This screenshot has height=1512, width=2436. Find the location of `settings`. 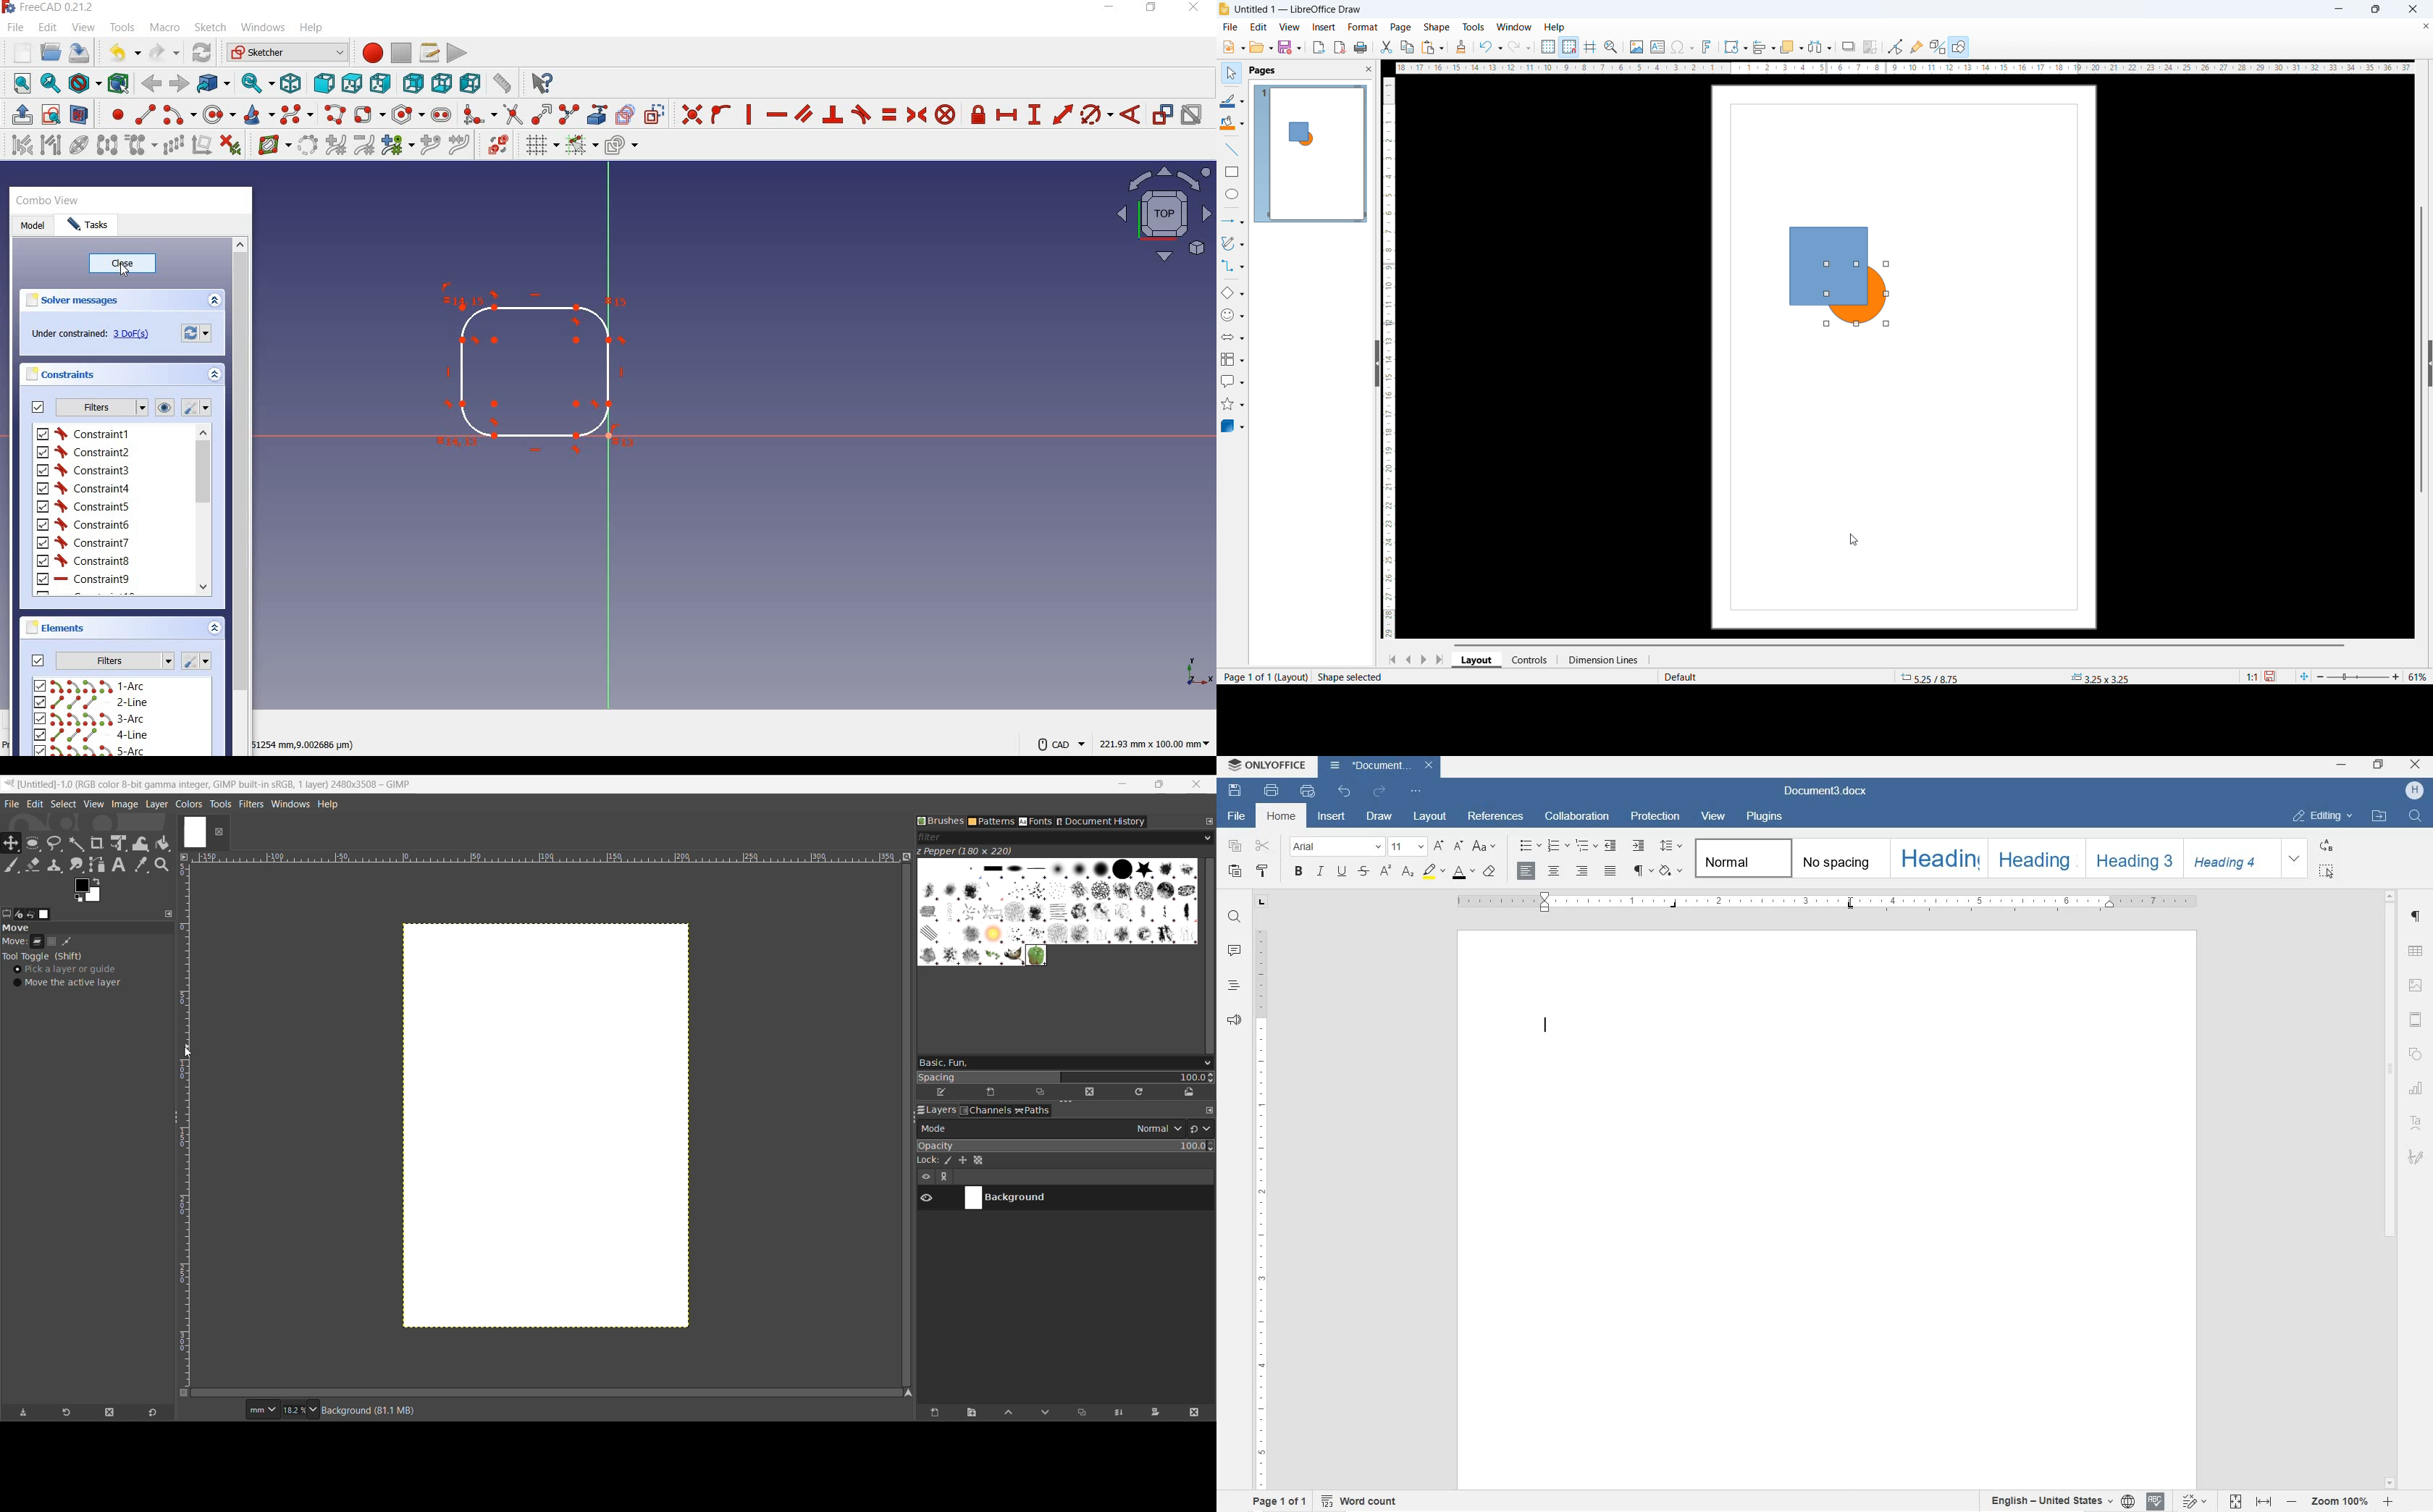

settings is located at coordinates (199, 409).